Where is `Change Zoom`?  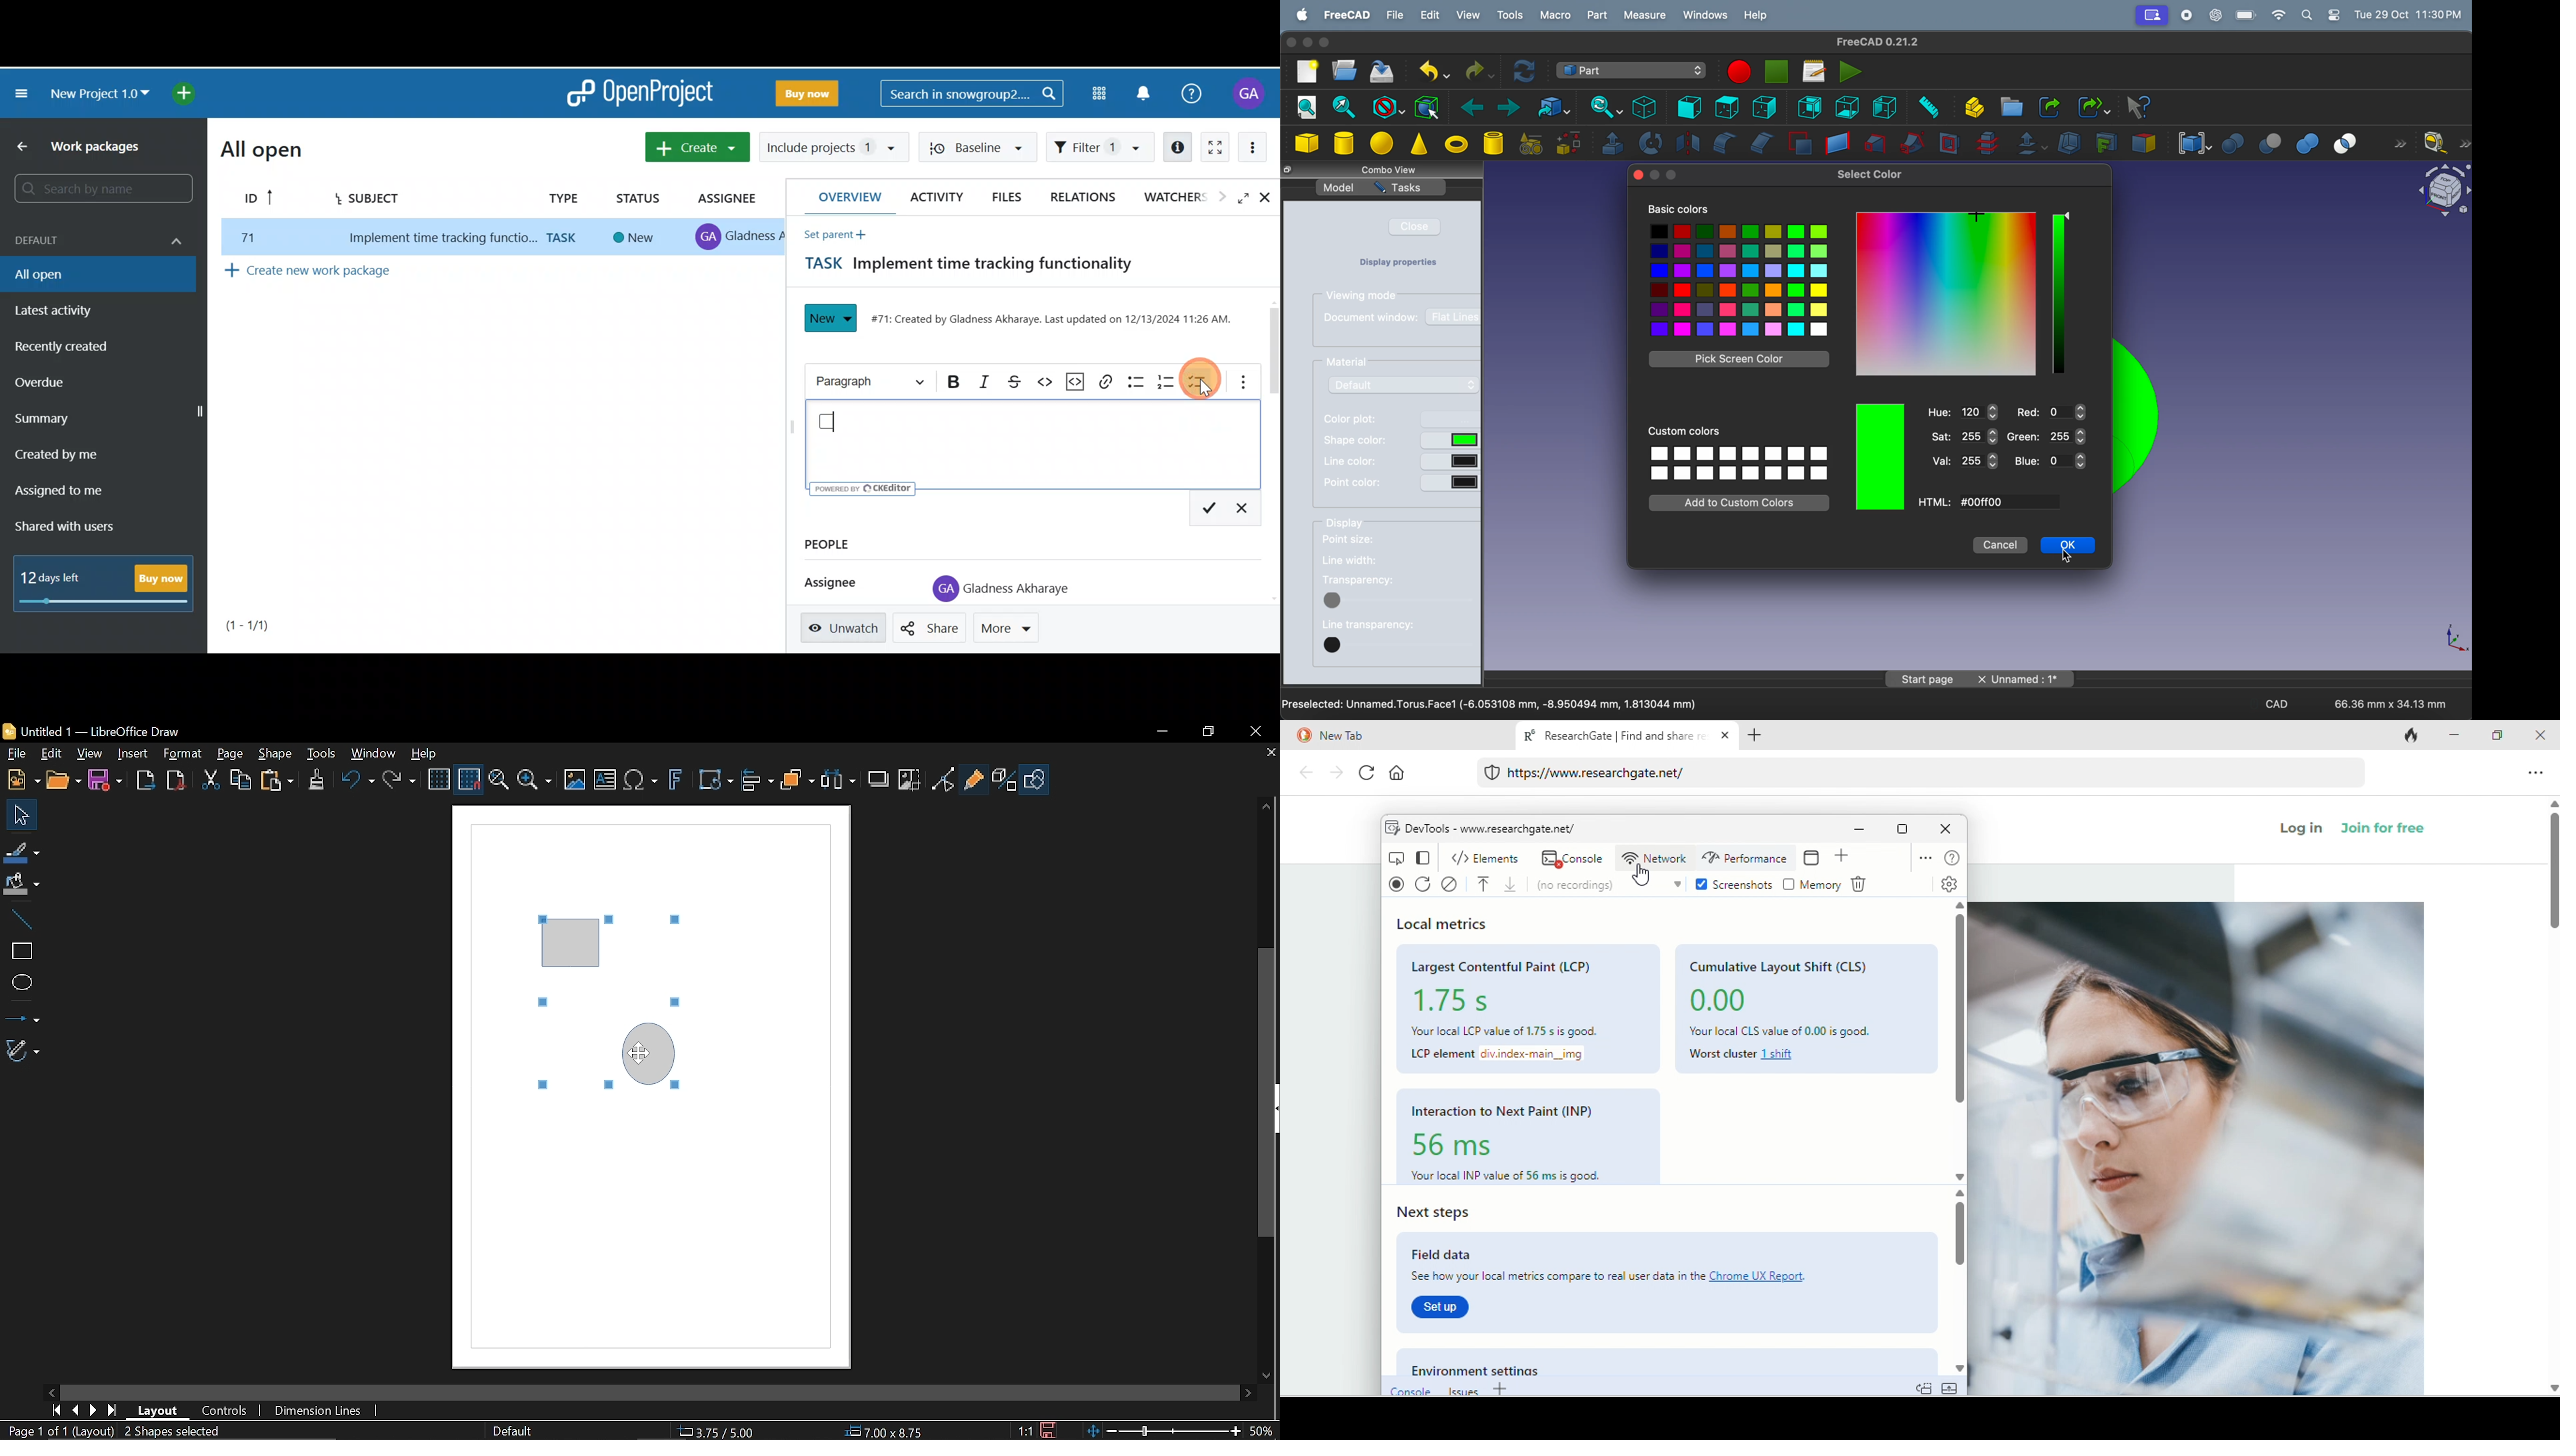
Change Zoom is located at coordinates (1166, 1432).